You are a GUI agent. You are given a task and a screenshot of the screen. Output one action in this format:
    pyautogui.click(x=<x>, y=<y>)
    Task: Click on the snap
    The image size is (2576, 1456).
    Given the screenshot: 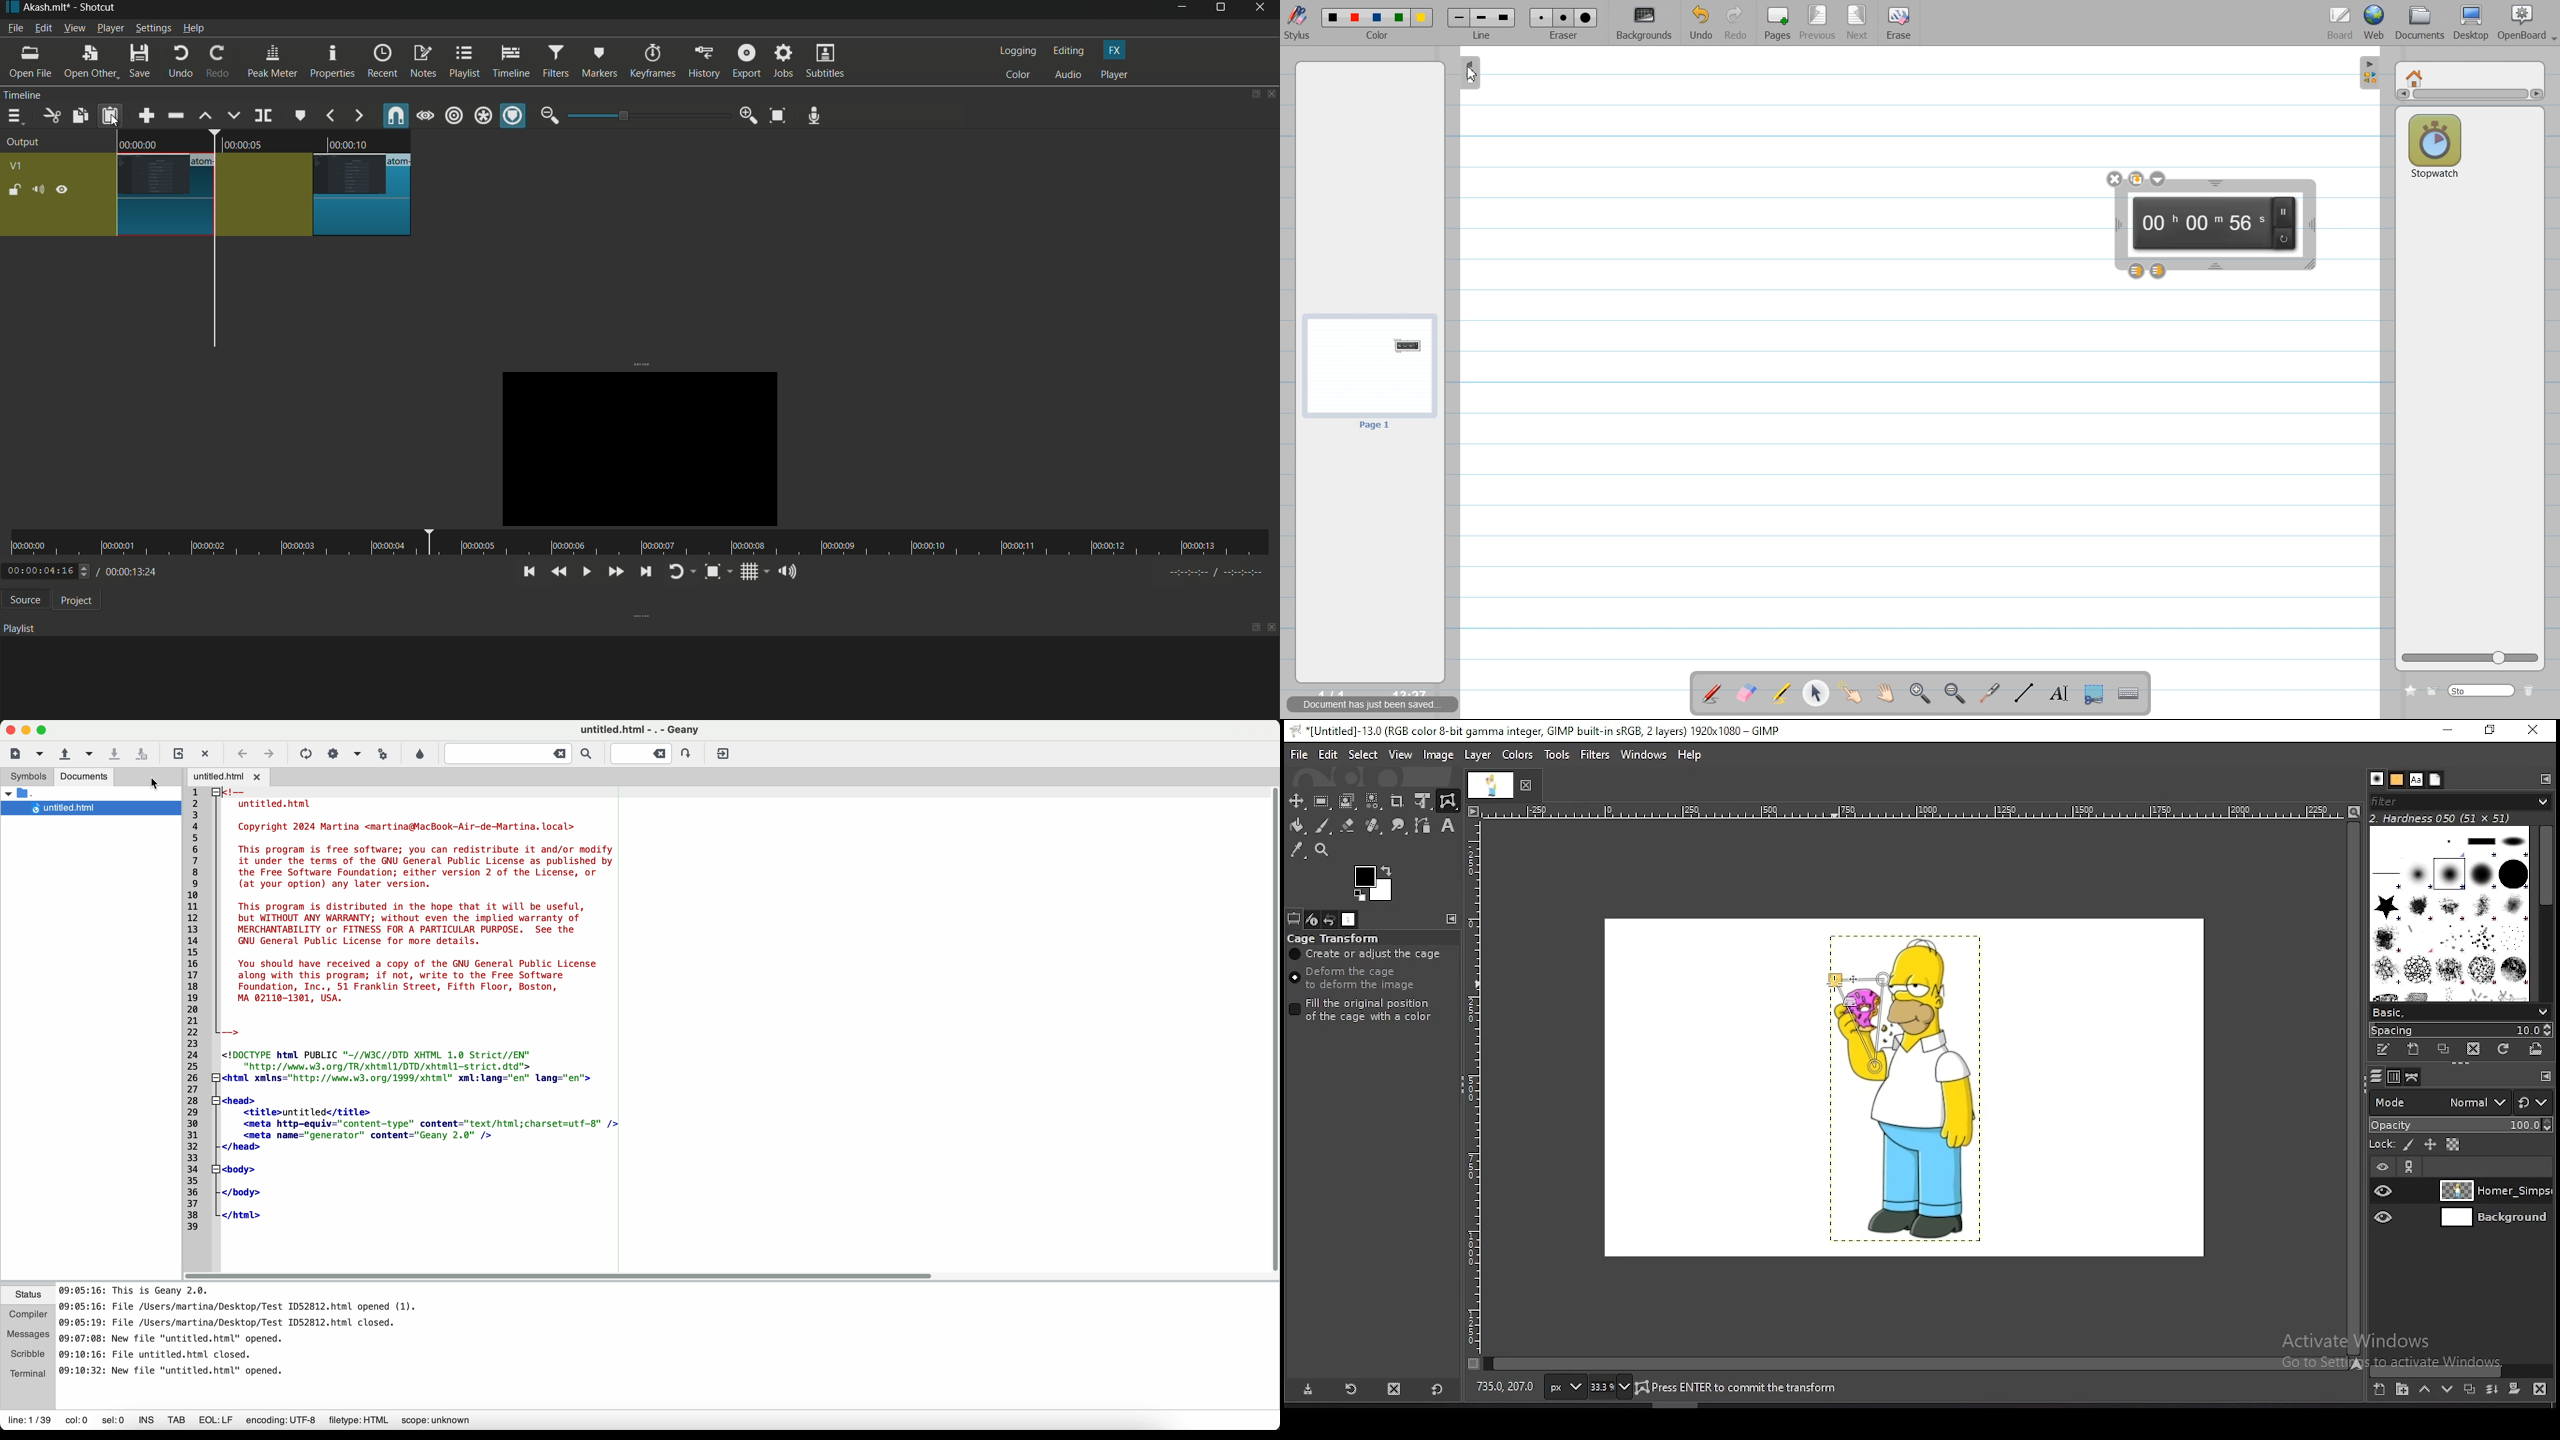 What is the action you would take?
    pyautogui.click(x=397, y=115)
    